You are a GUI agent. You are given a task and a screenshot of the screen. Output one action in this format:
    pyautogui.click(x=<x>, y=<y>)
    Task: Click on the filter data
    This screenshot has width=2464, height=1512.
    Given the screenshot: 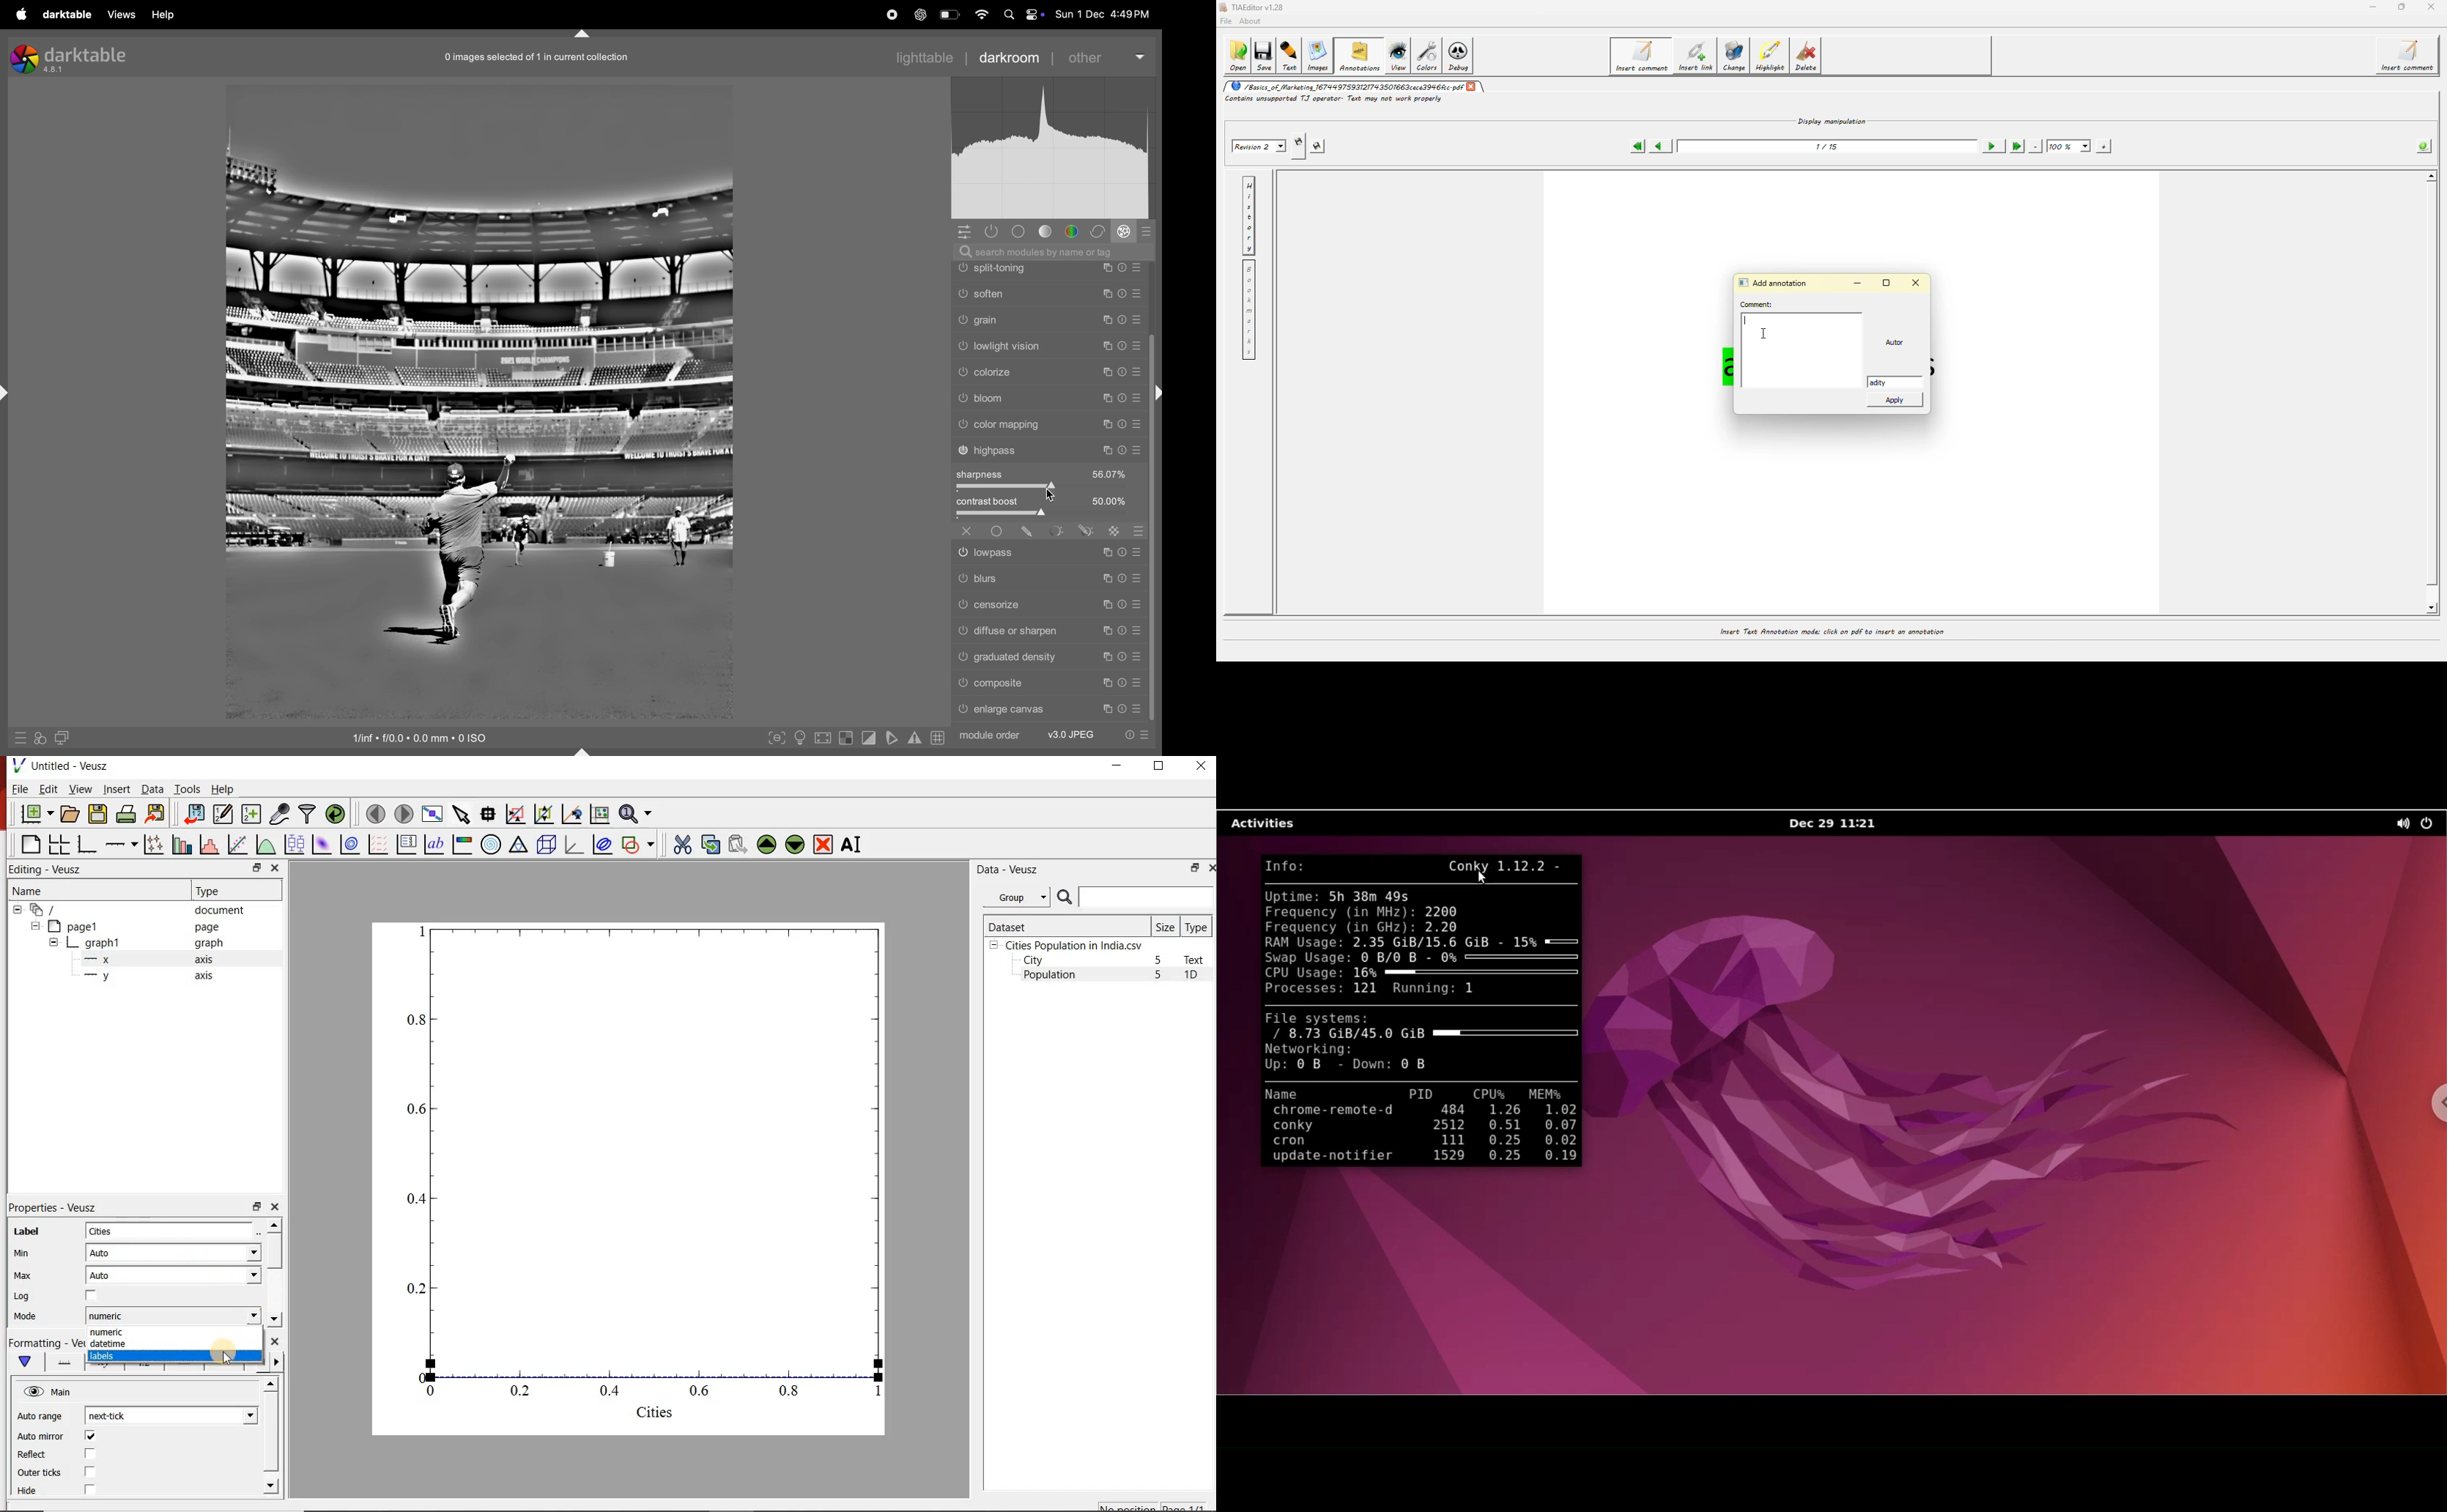 What is the action you would take?
    pyautogui.click(x=308, y=815)
    